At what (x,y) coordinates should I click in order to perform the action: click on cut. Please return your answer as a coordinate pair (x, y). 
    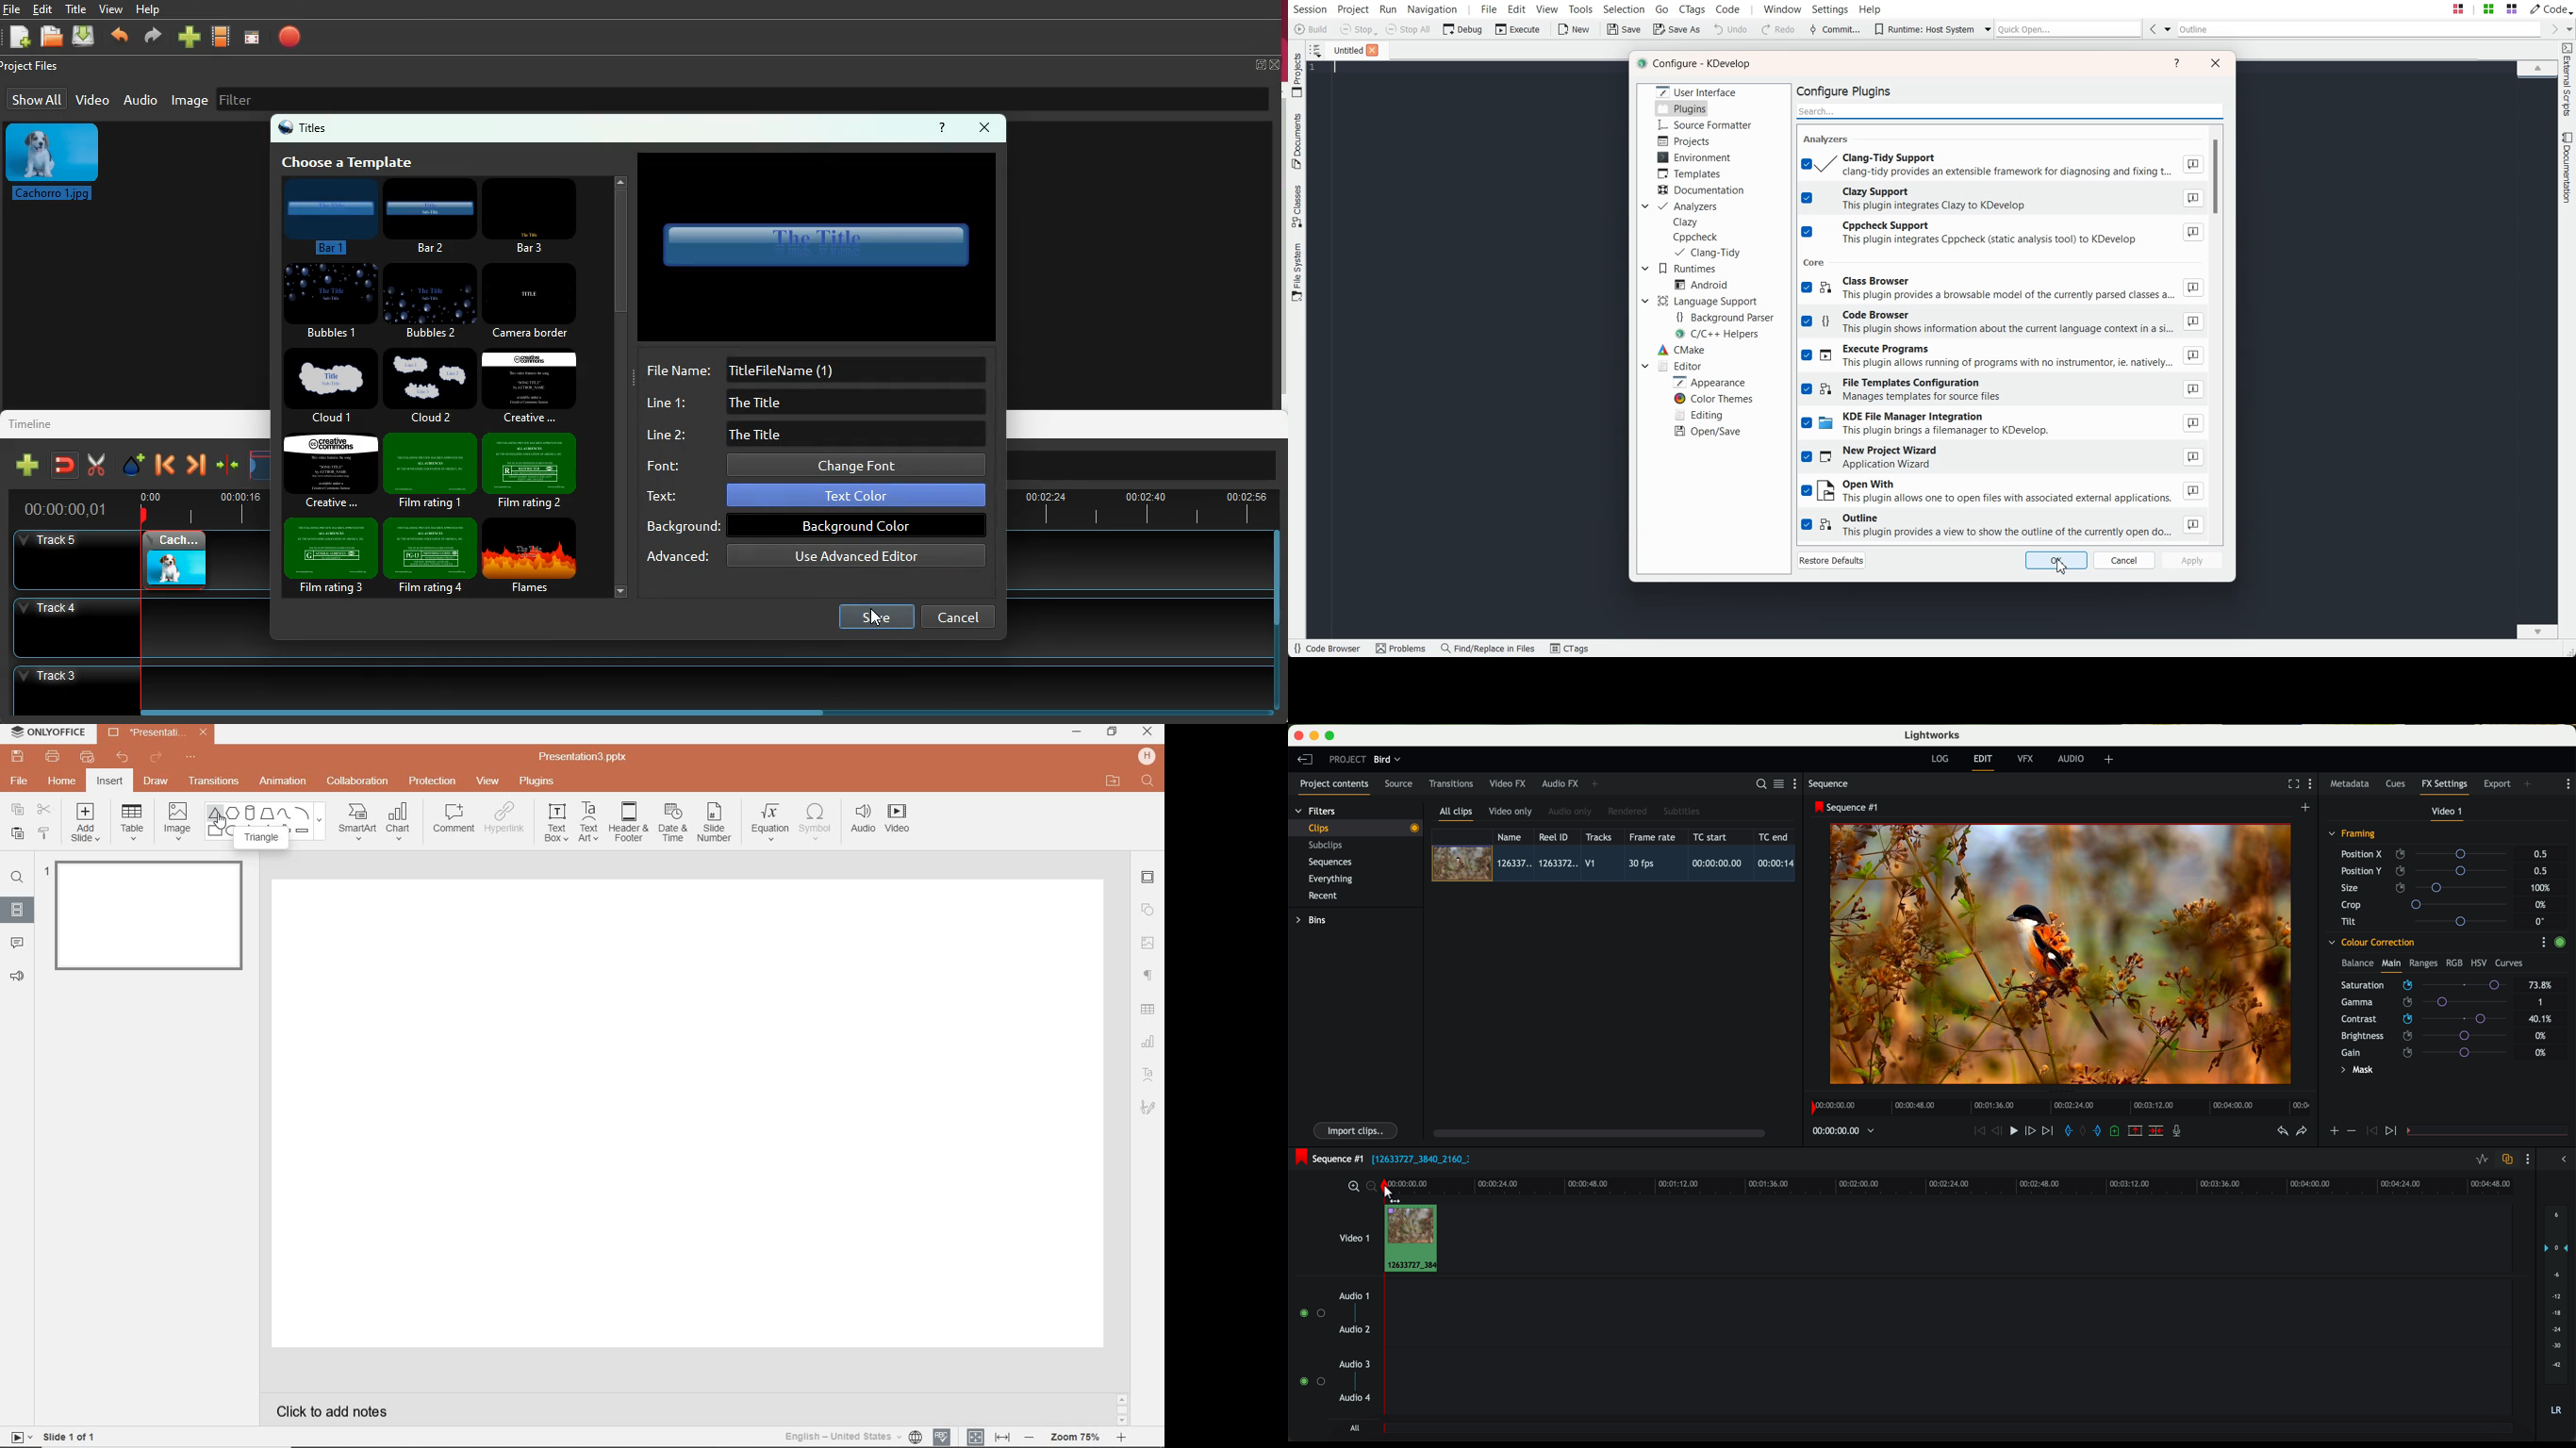
    Looking at the image, I should click on (91, 465).